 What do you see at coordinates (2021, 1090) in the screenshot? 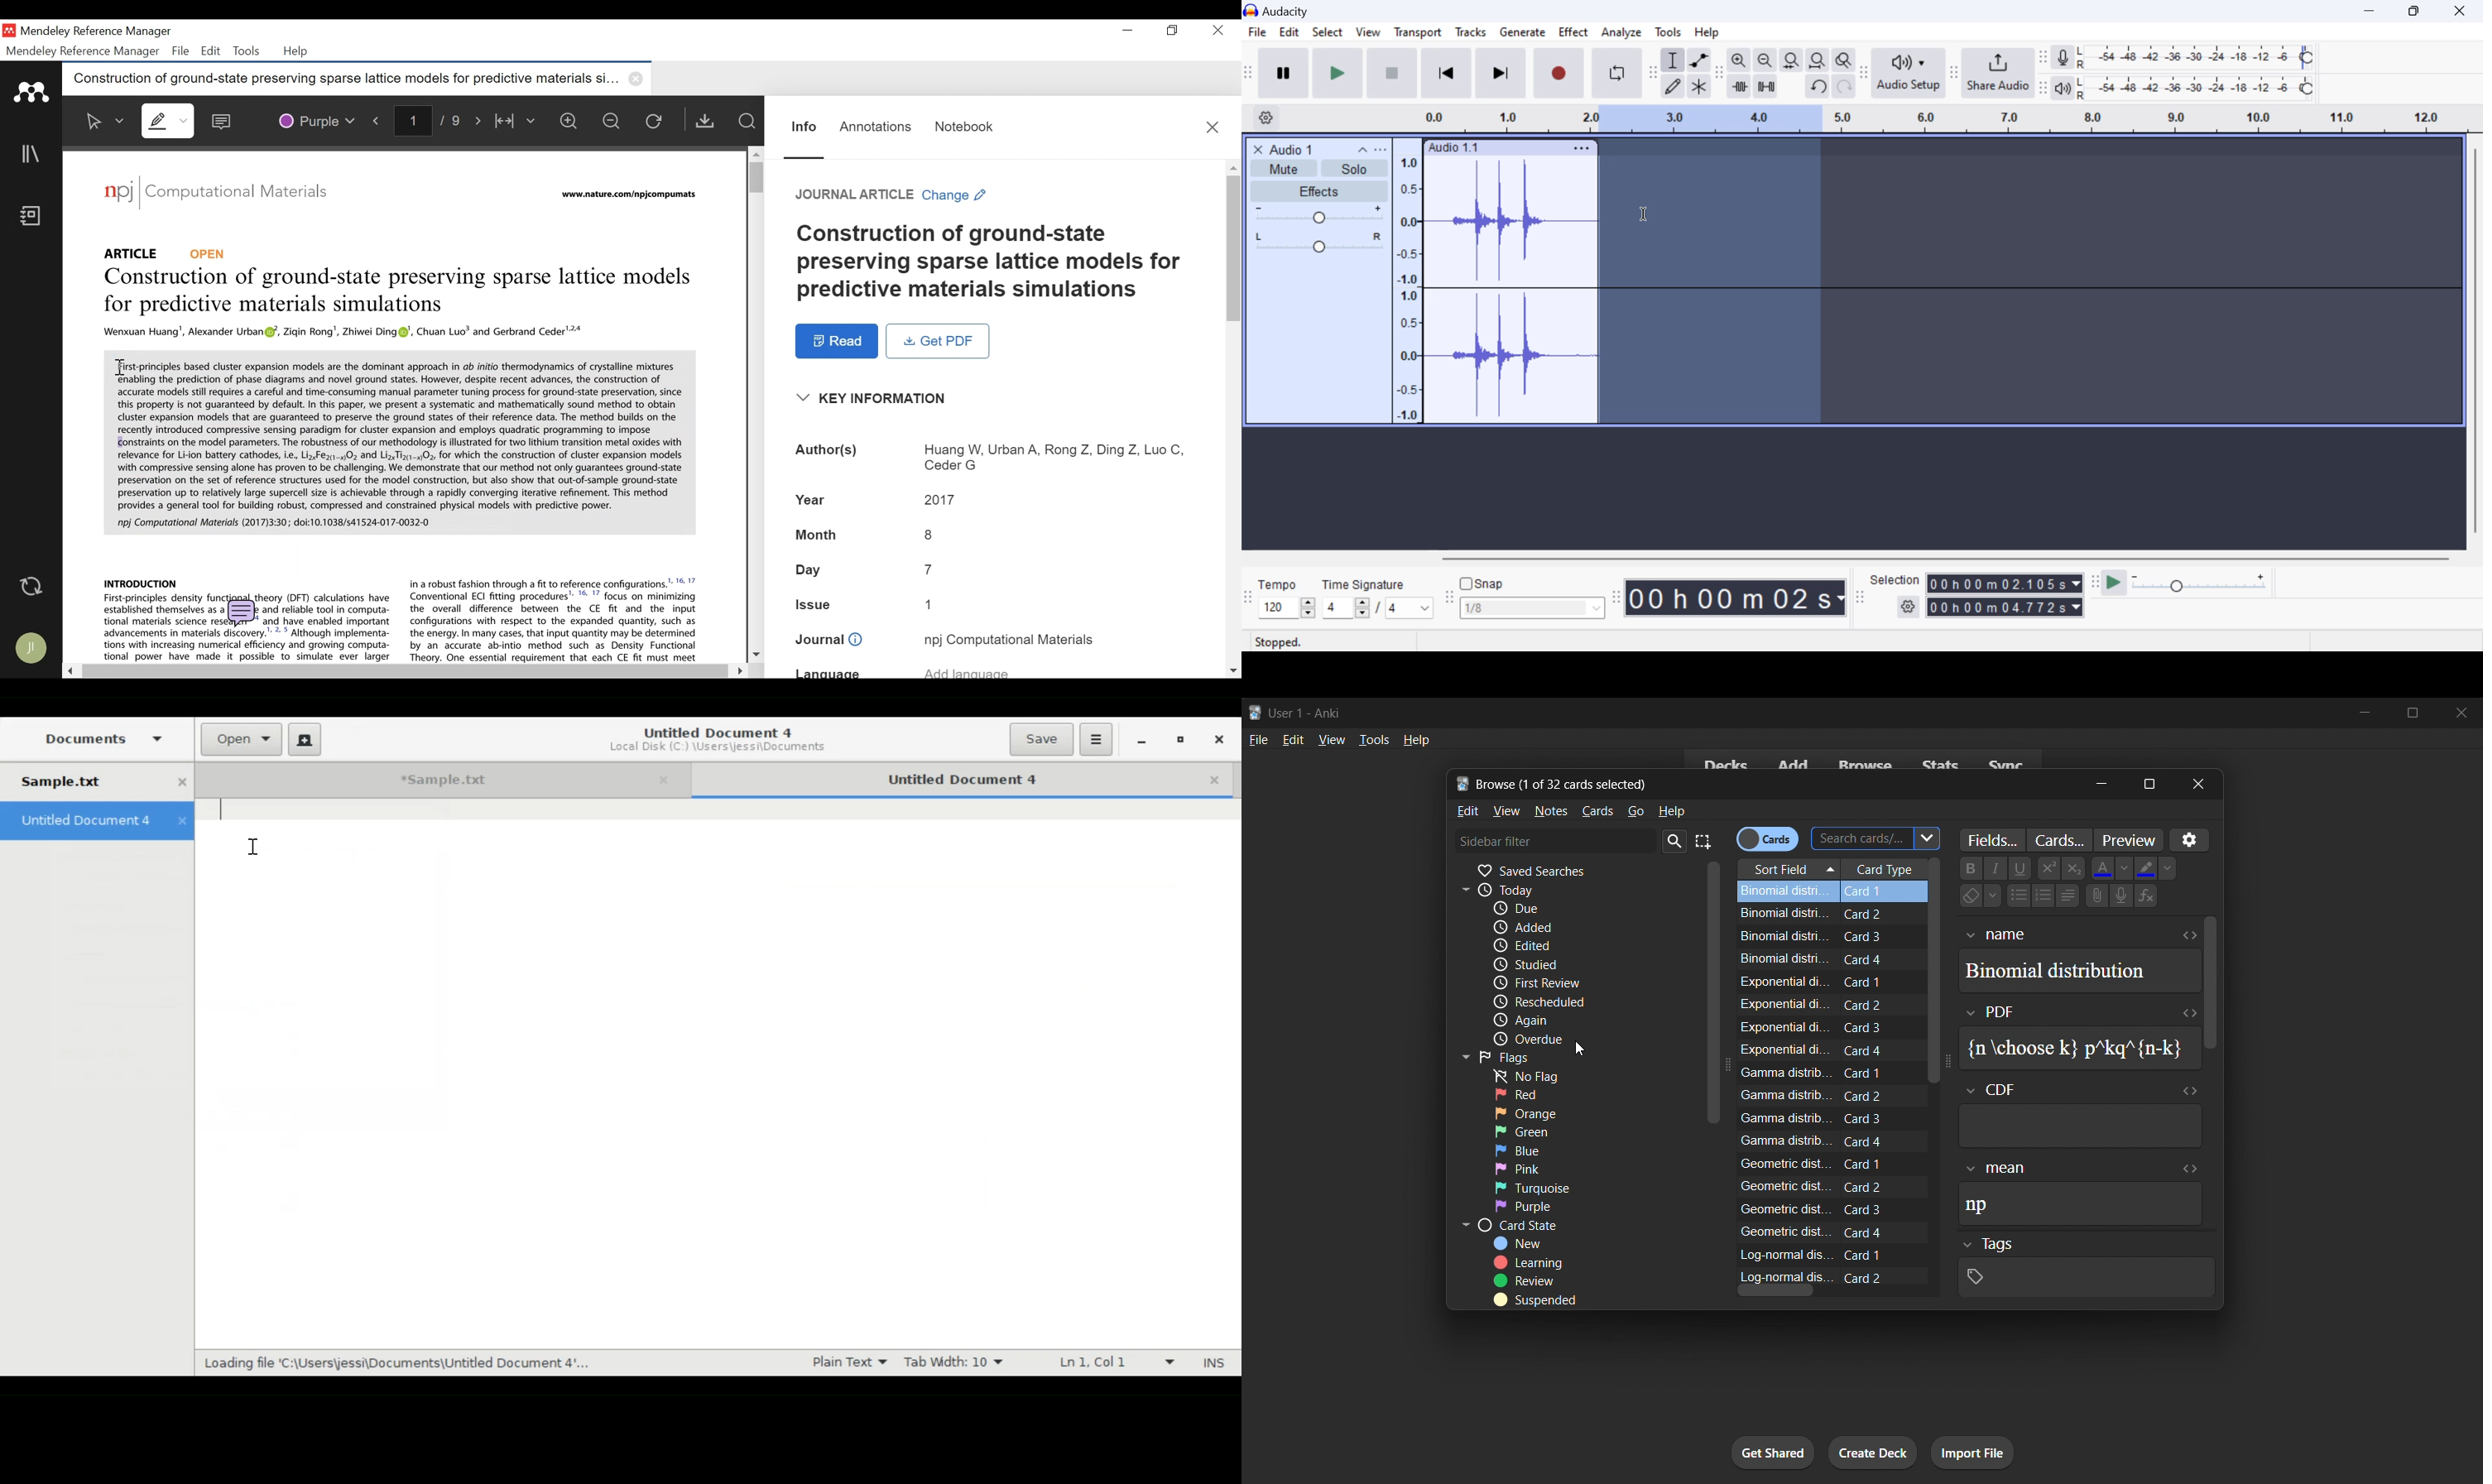
I see `cdf` at bounding box center [2021, 1090].